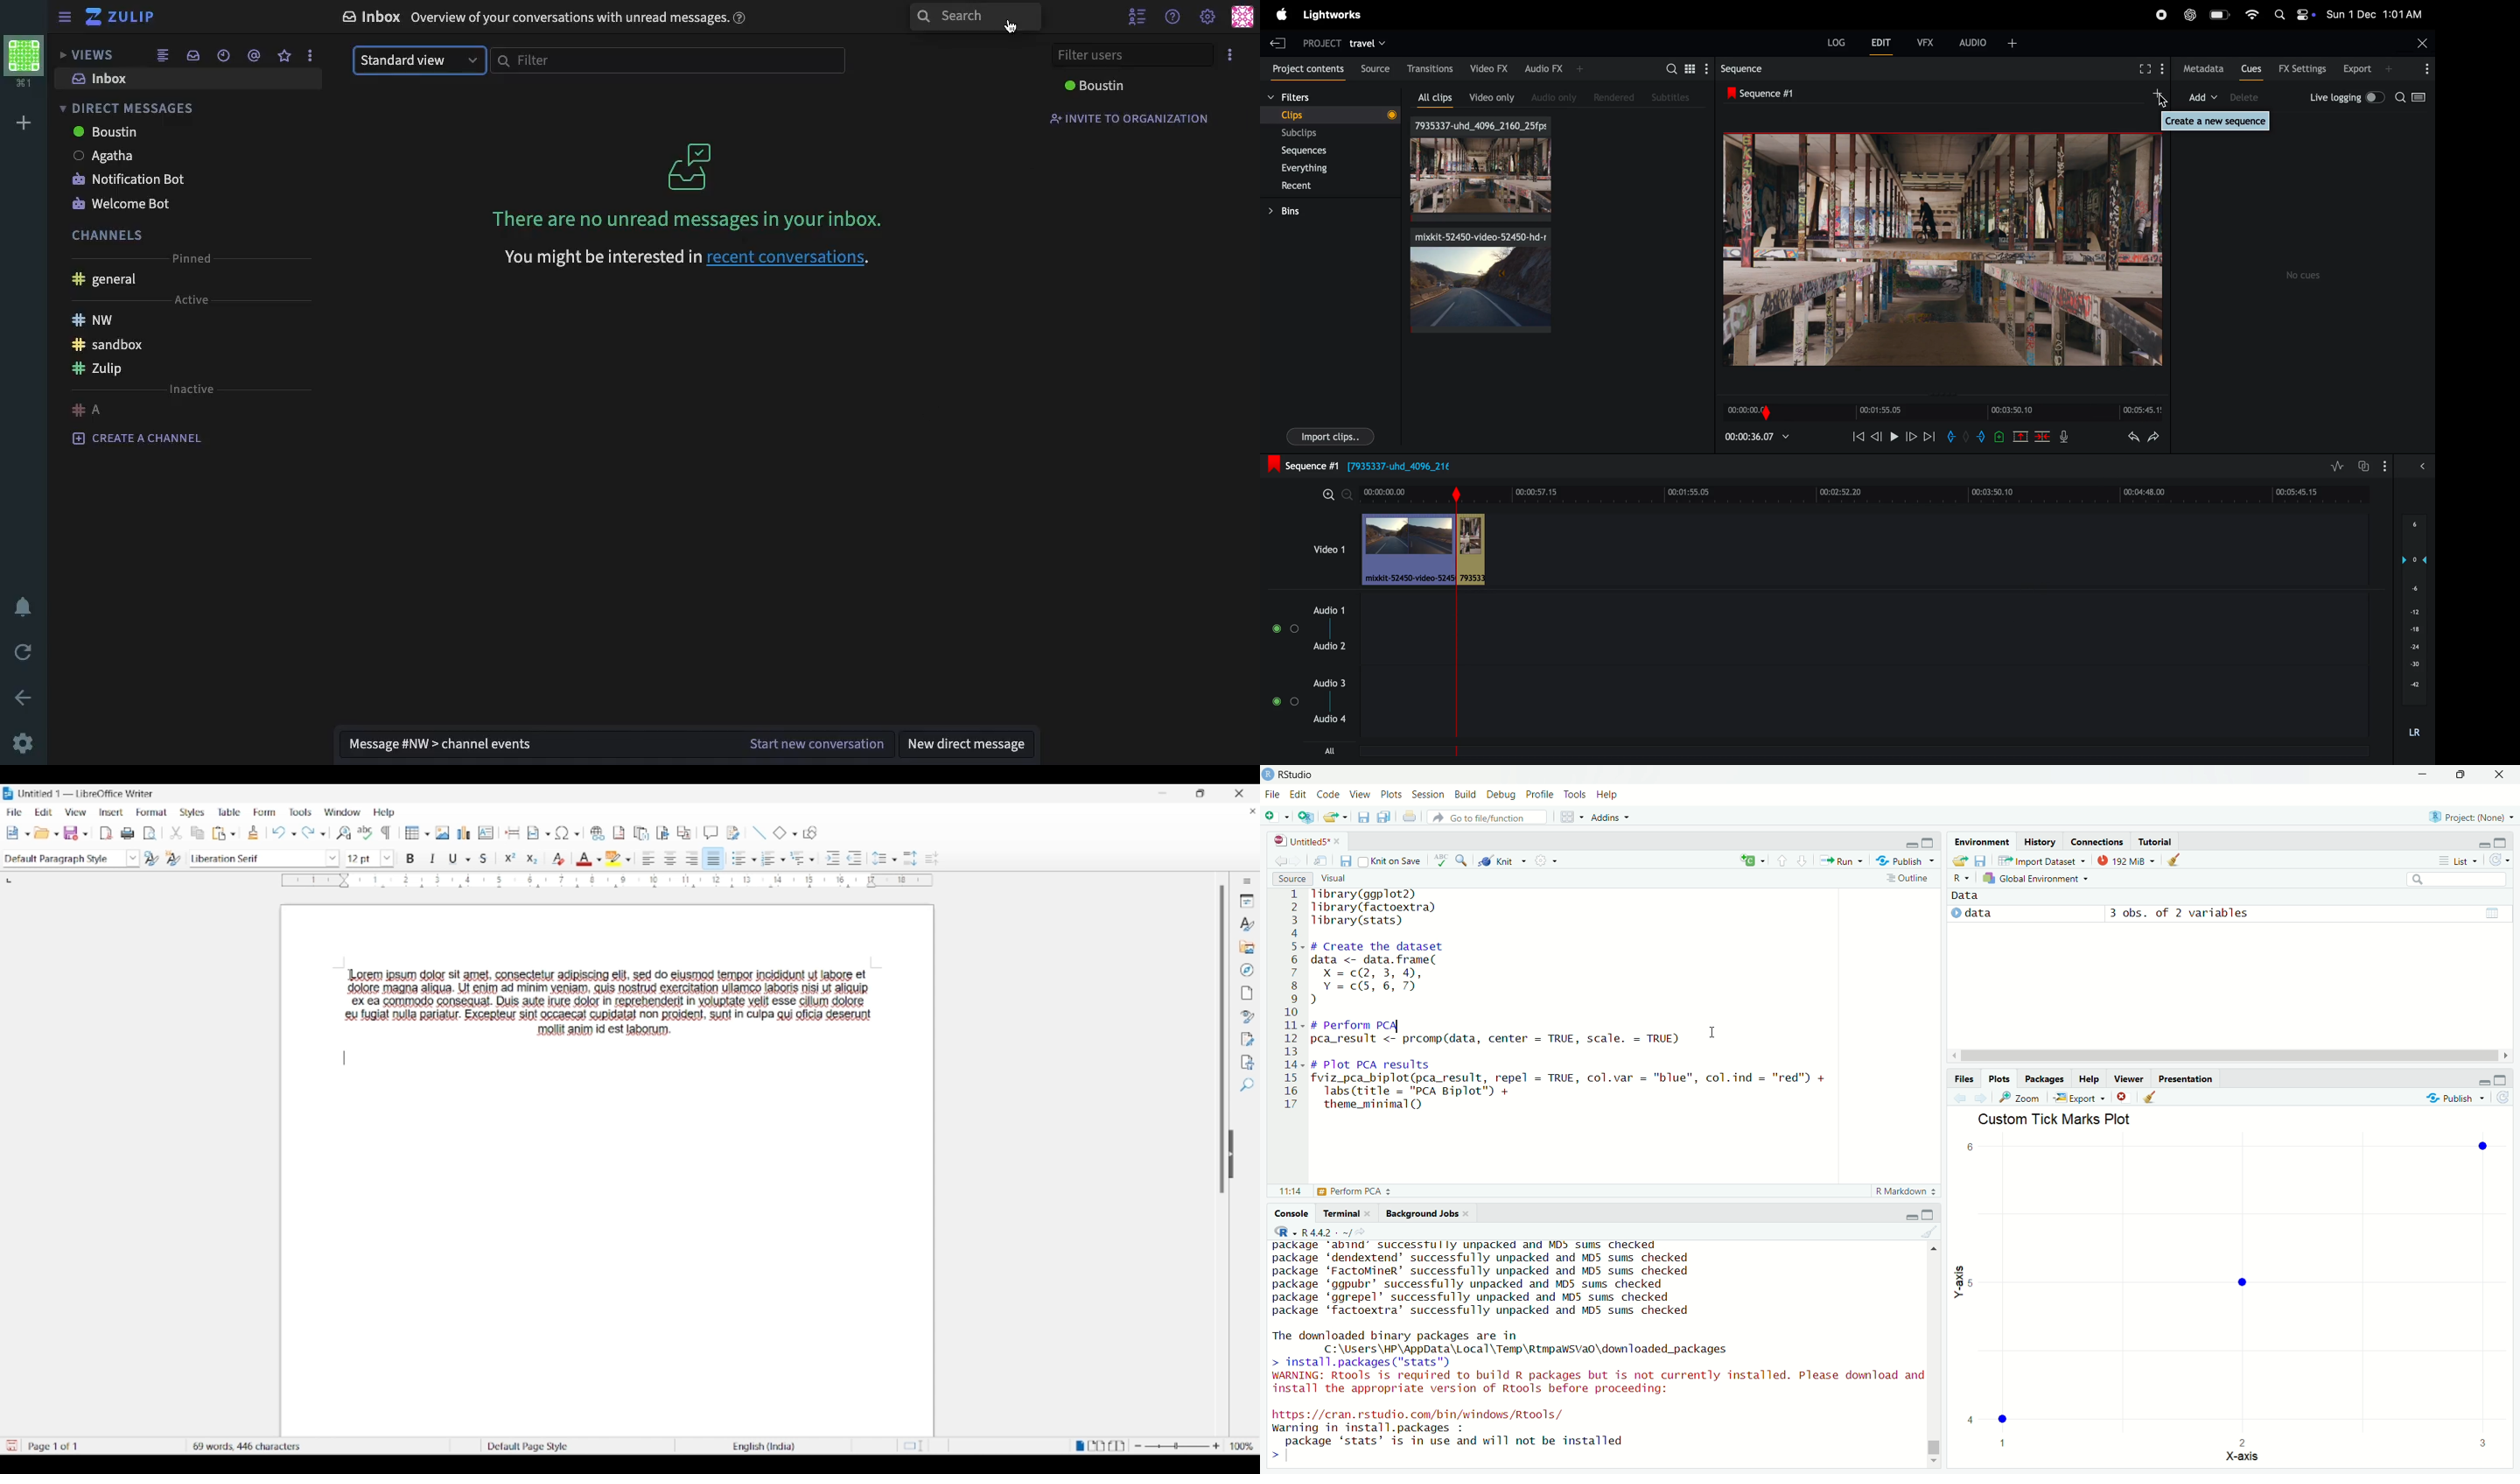 The image size is (2520, 1484). I want to click on Selected save option, so click(74, 833).